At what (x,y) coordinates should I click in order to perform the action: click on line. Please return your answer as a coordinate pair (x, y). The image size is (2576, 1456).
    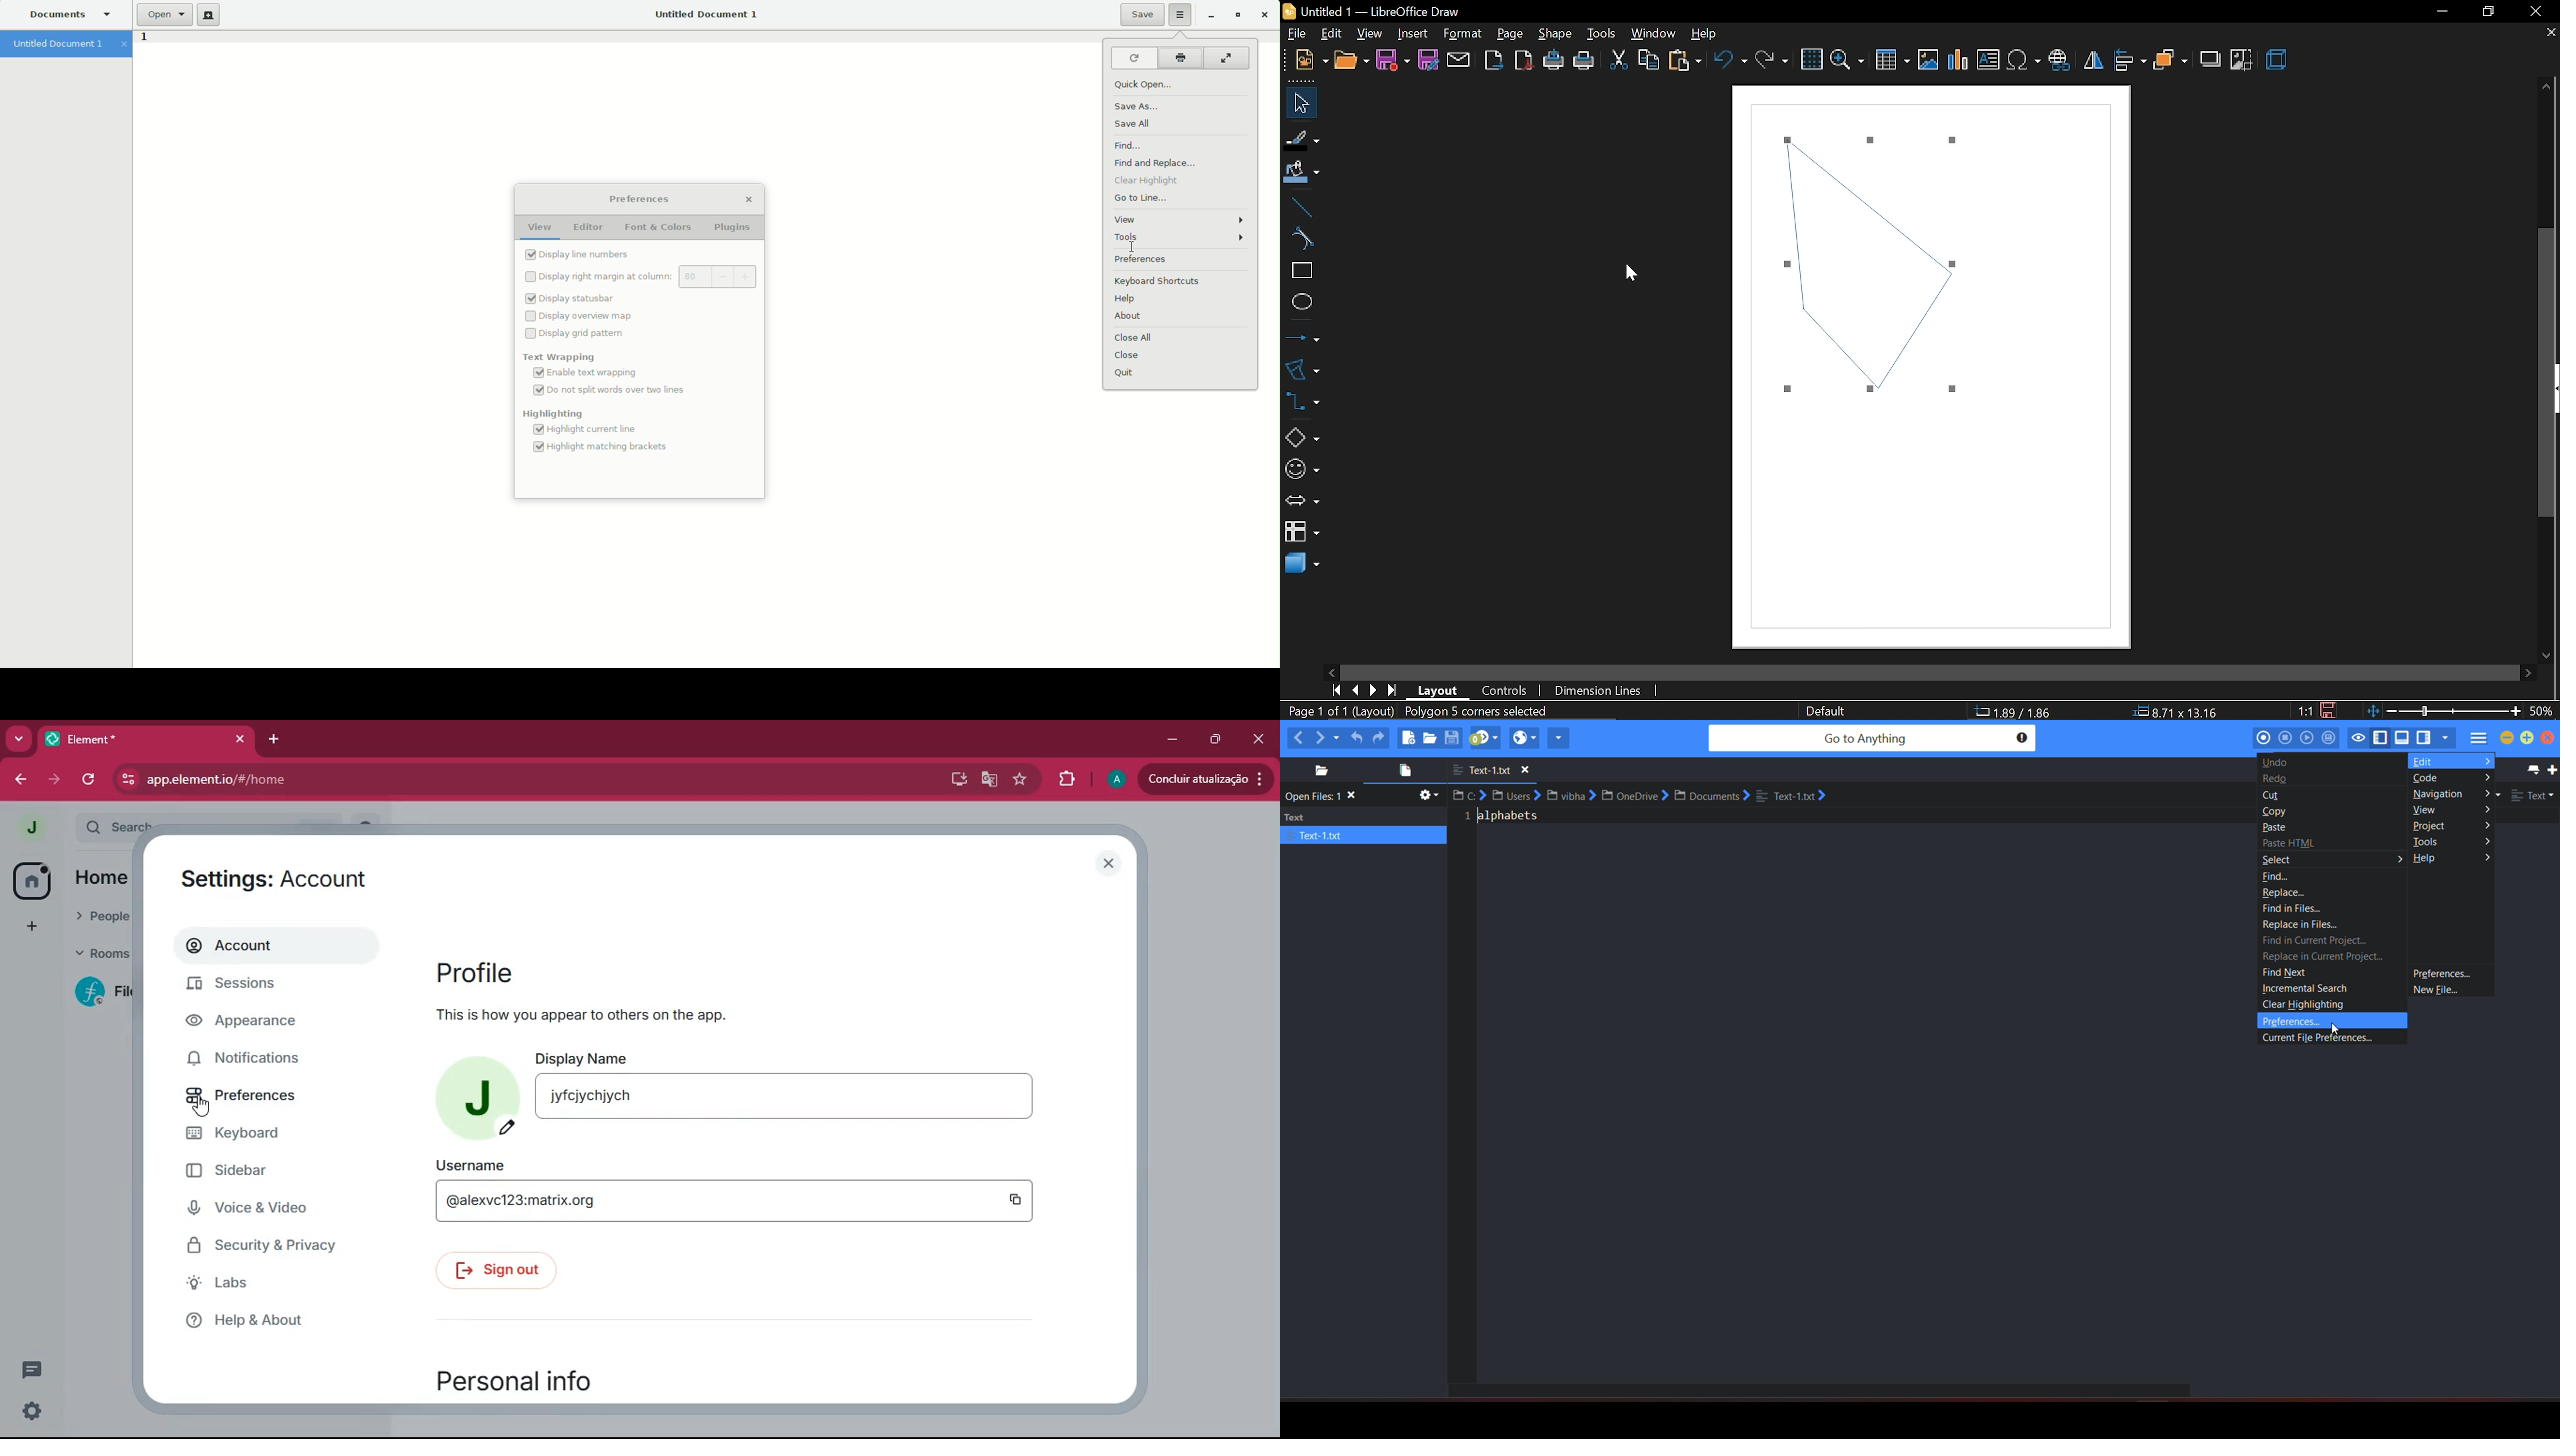
    Looking at the image, I should click on (1299, 207).